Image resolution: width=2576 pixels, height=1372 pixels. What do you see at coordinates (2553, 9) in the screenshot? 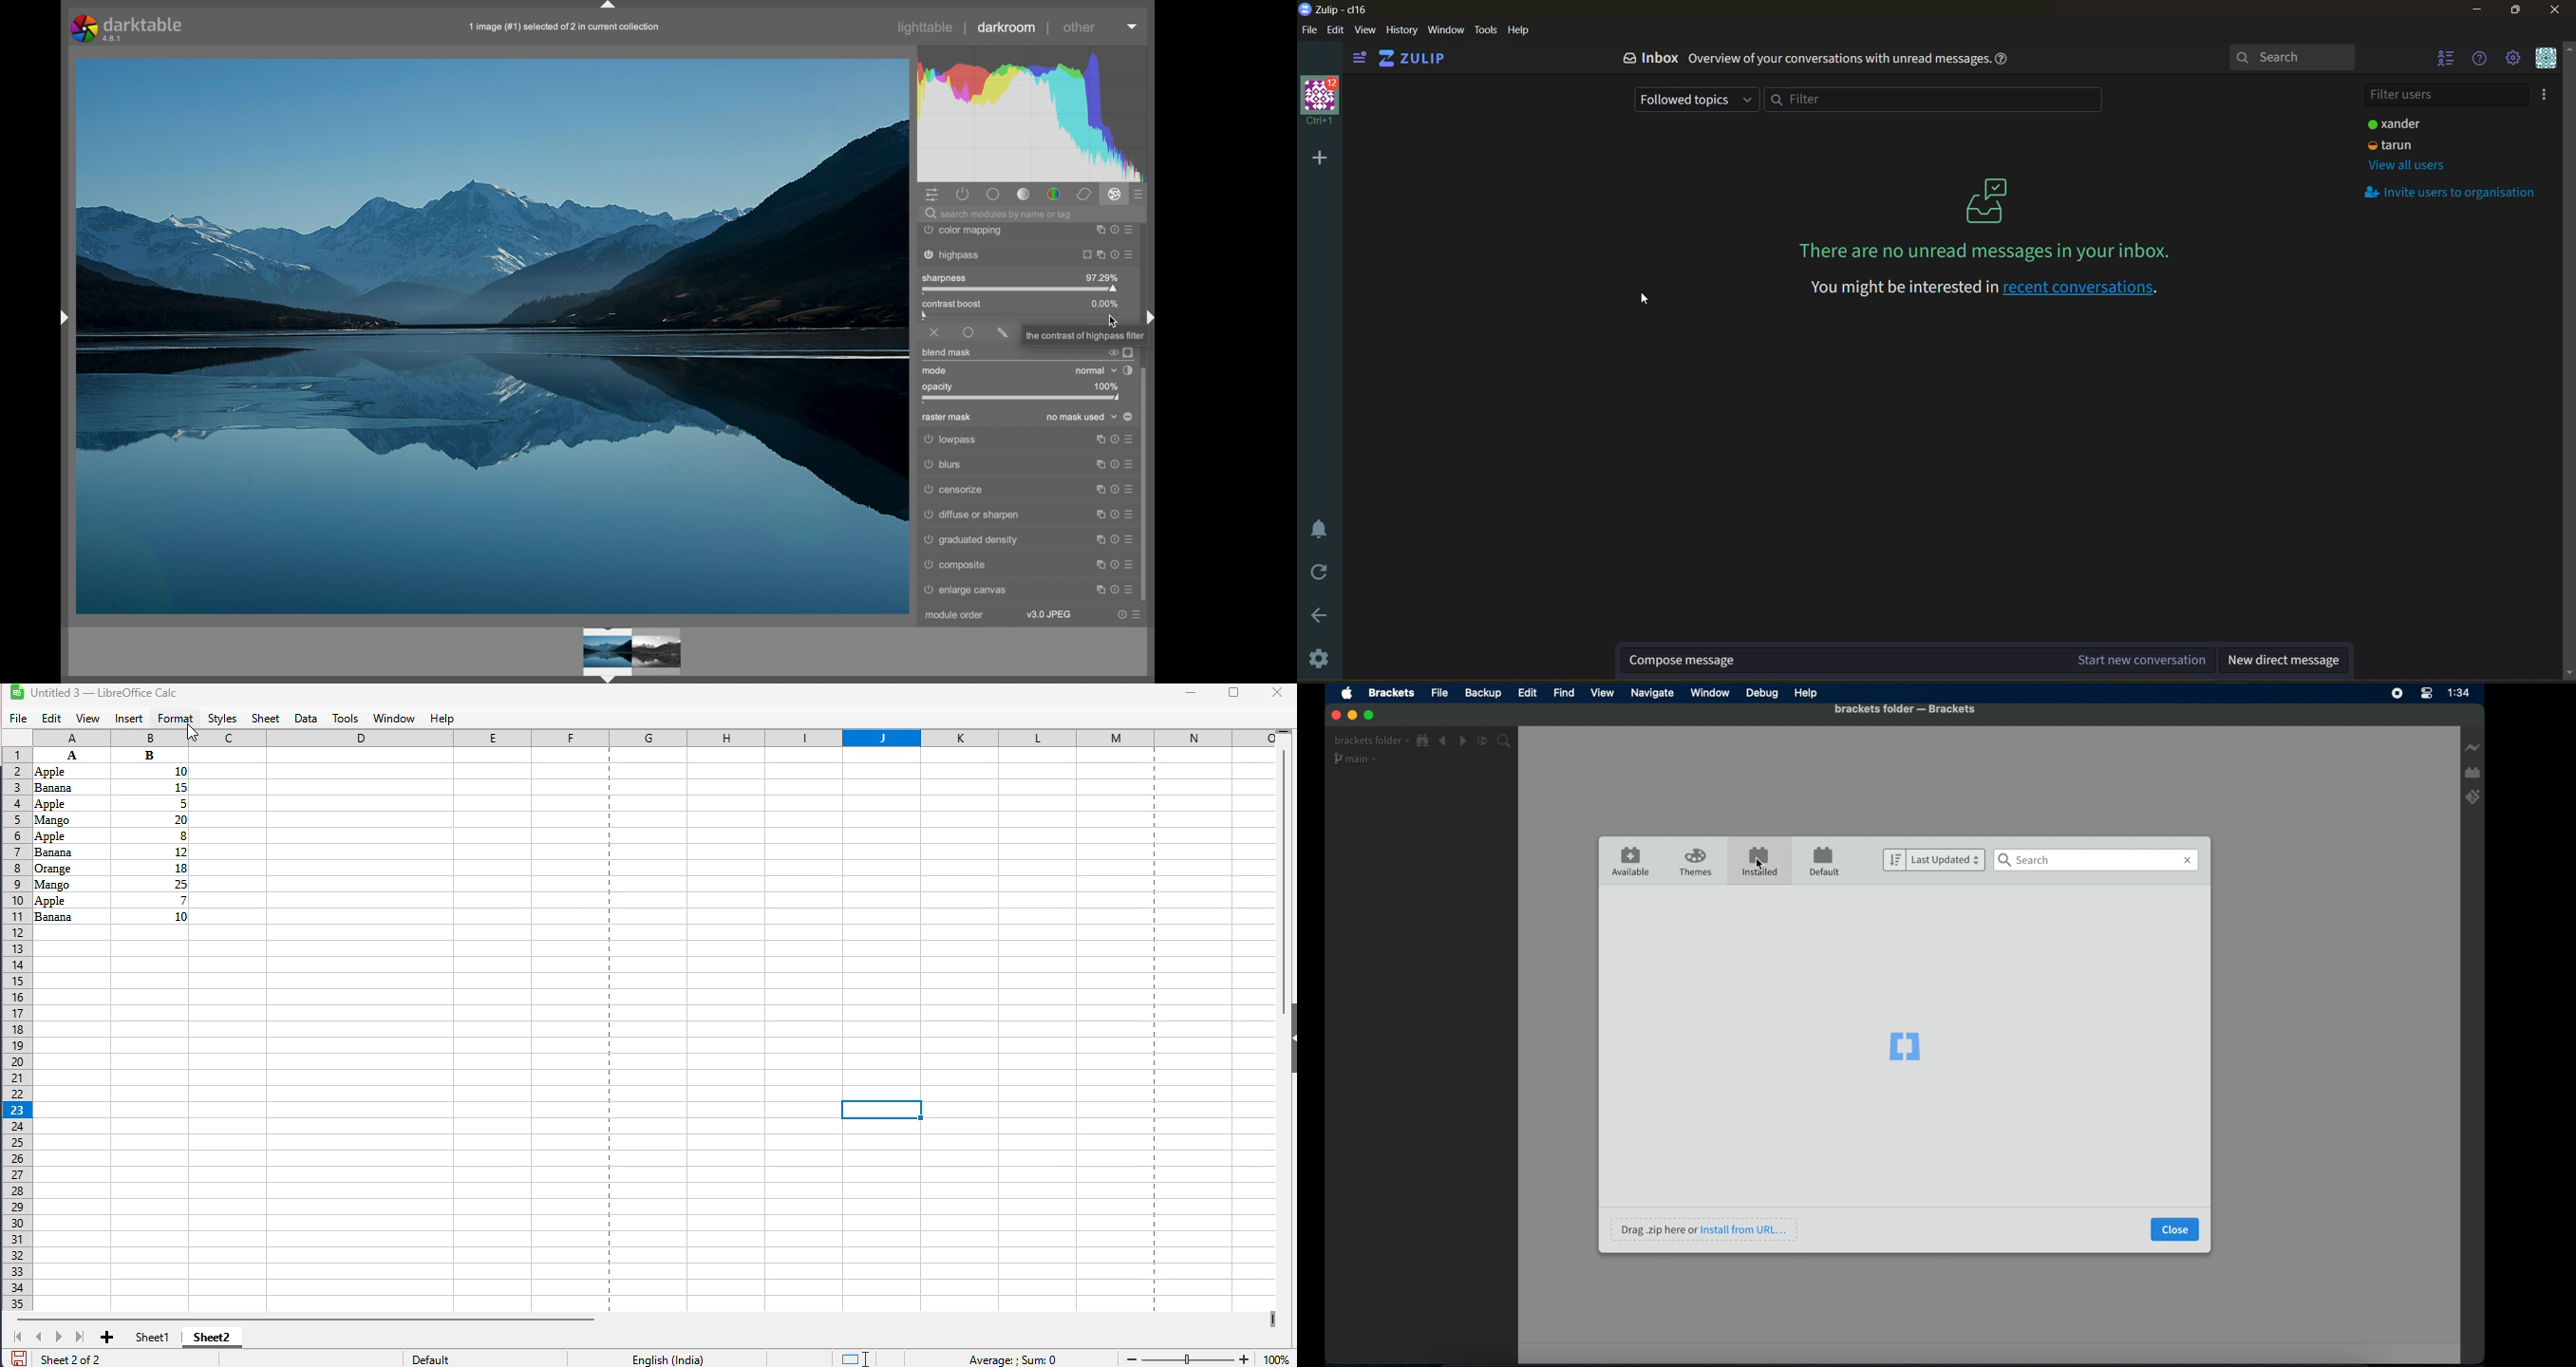
I see `close` at bounding box center [2553, 9].